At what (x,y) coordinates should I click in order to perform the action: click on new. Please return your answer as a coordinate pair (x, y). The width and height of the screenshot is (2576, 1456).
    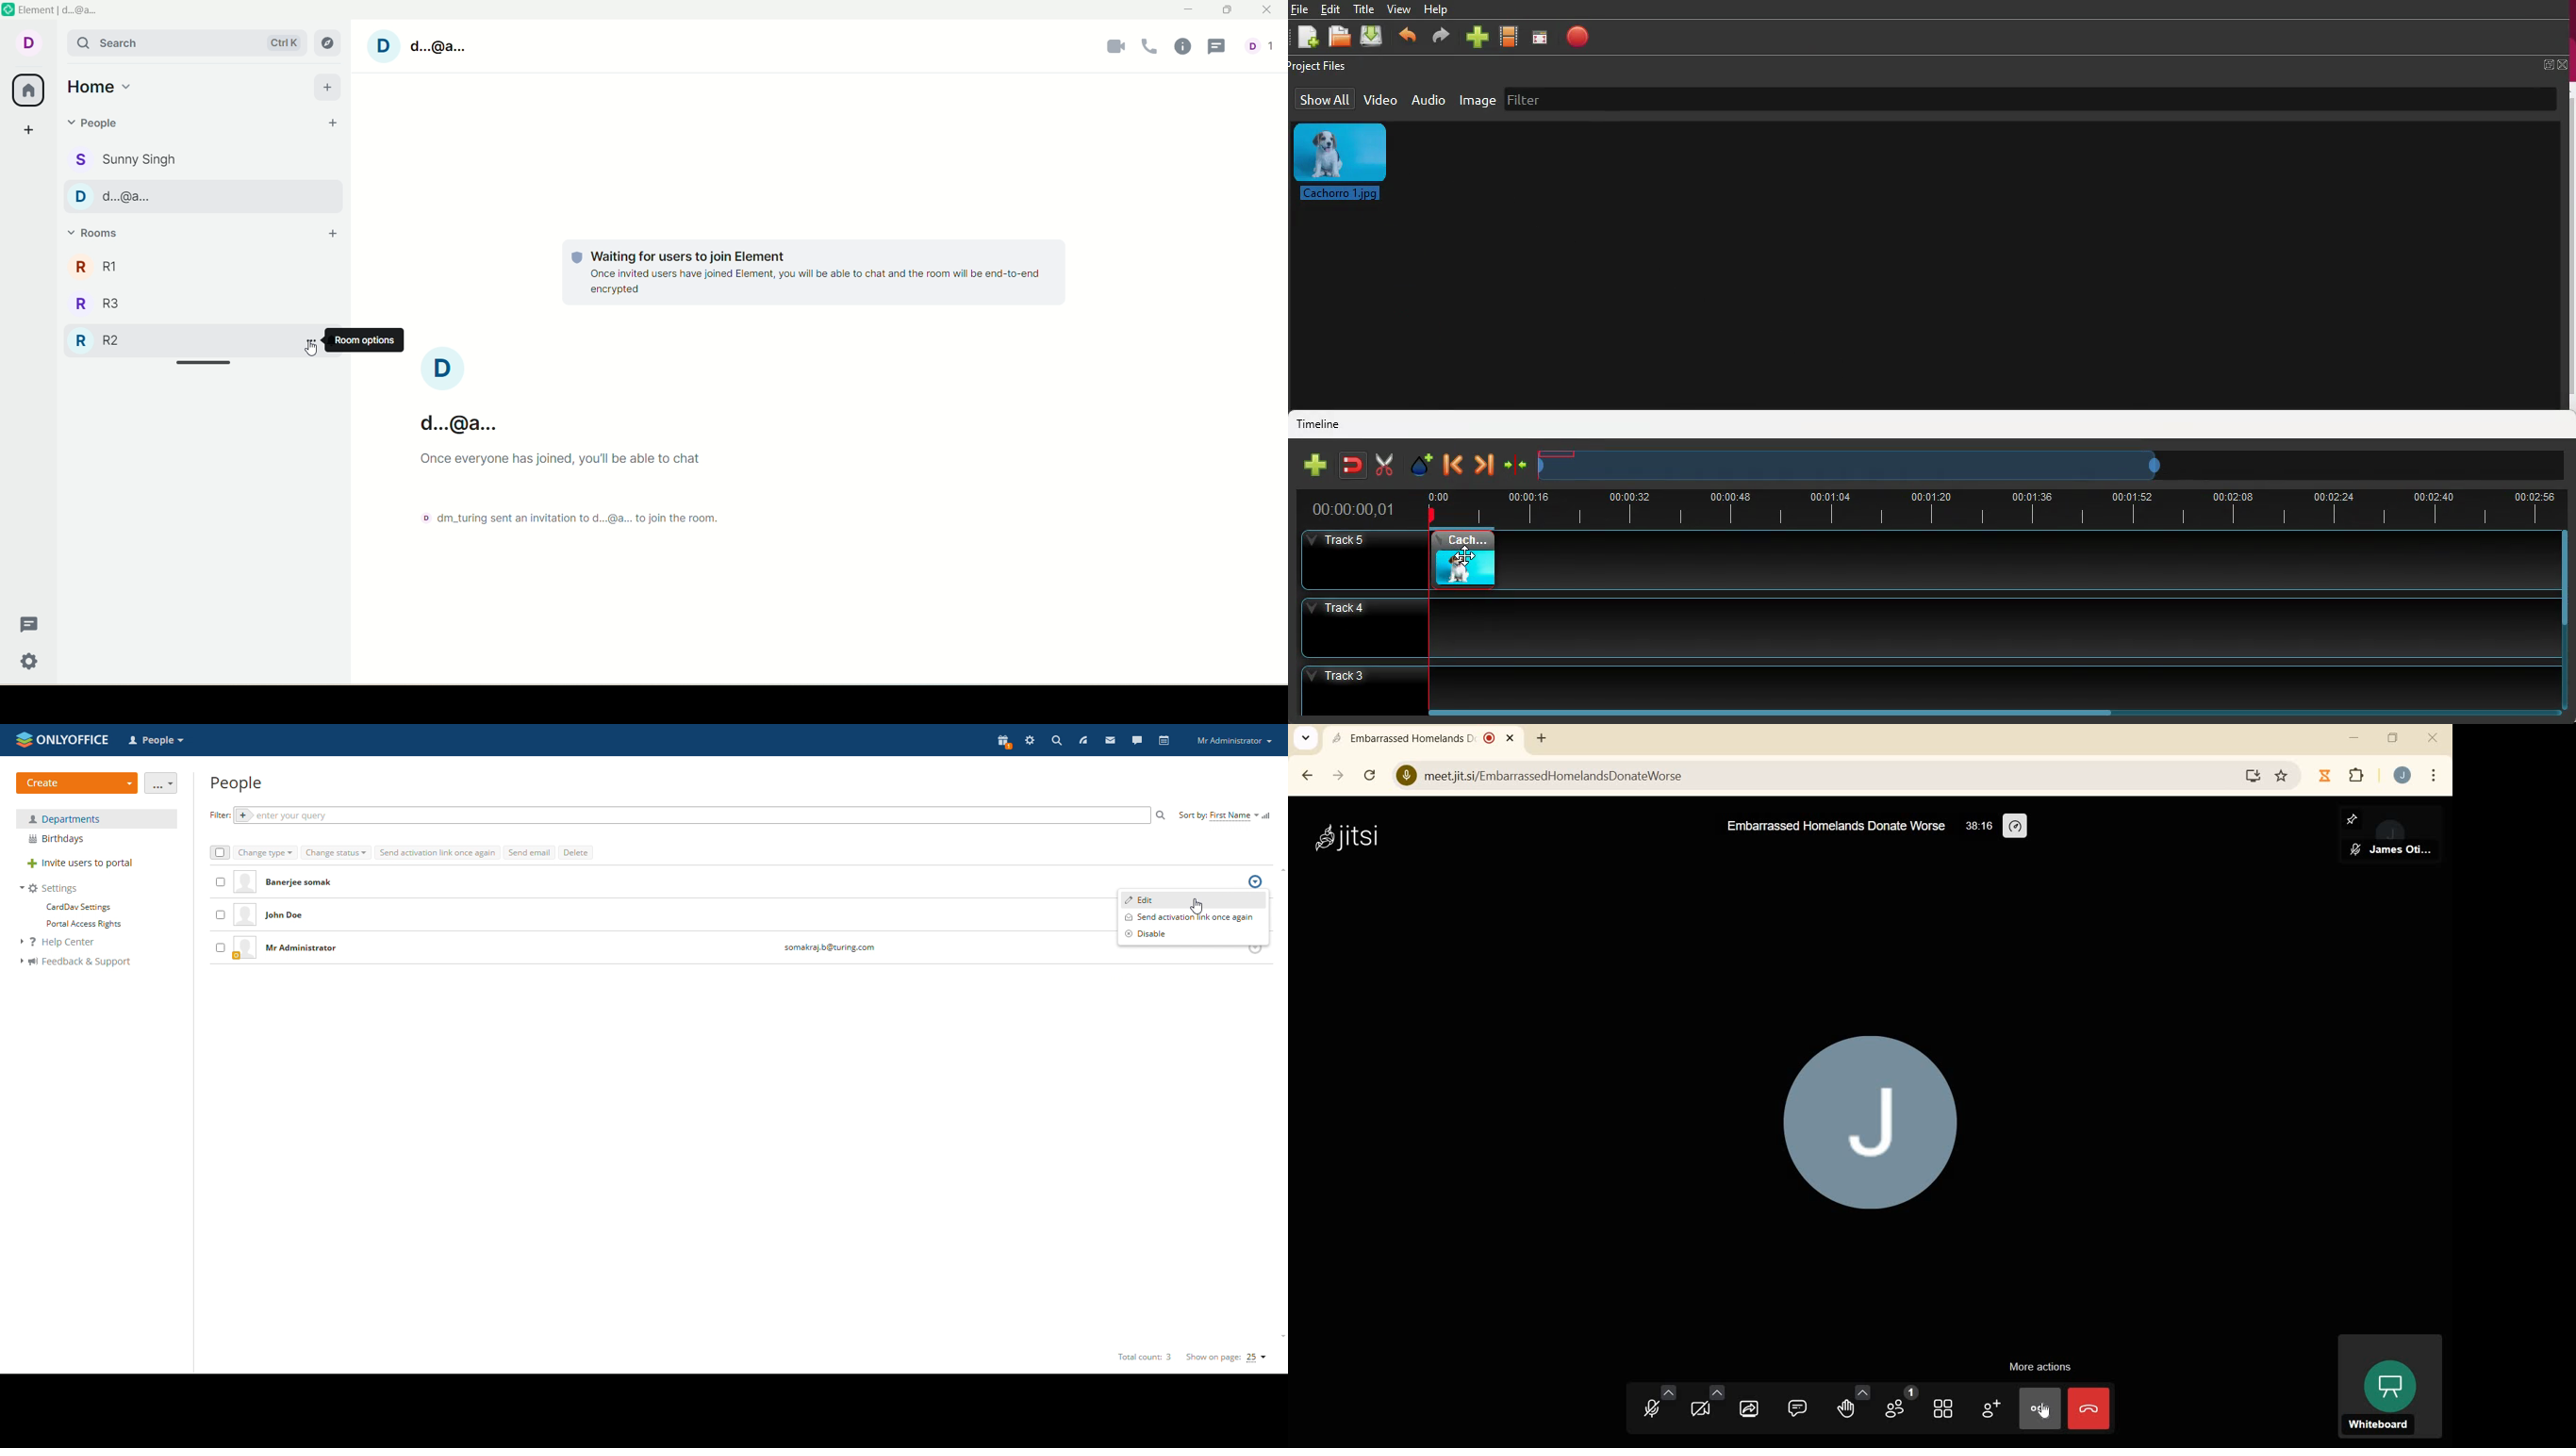
    Looking at the image, I should click on (1307, 38).